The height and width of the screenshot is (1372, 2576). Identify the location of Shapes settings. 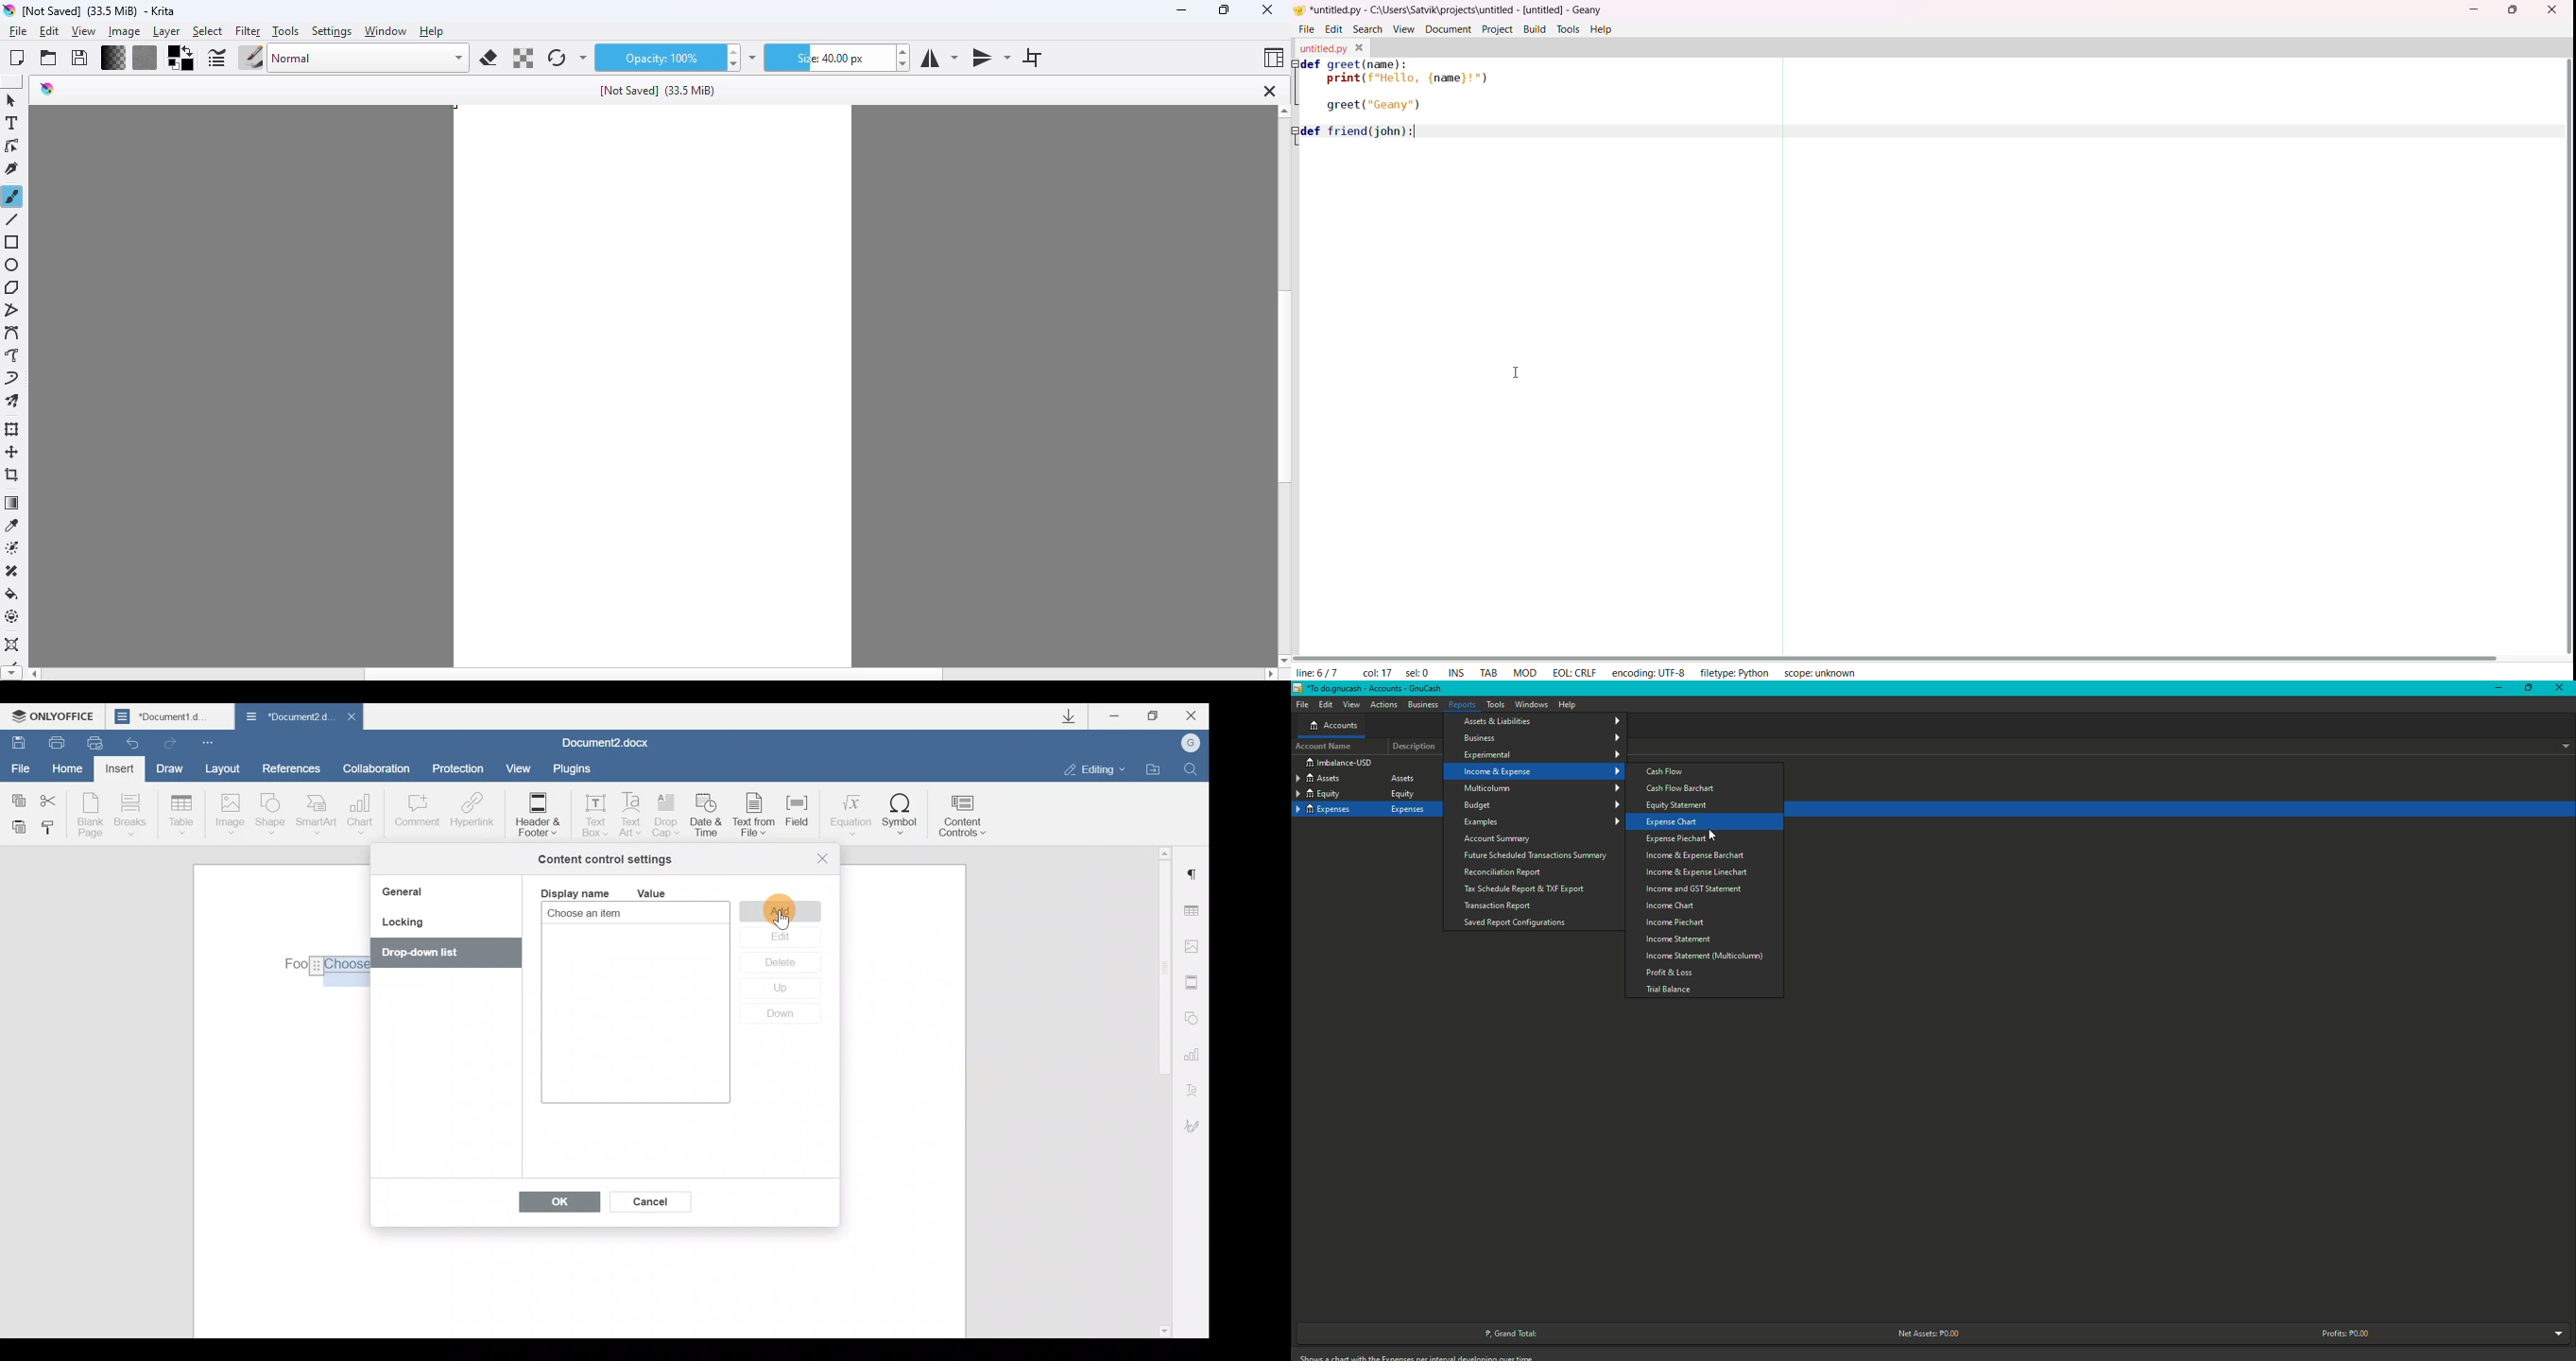
(1192, 1016).